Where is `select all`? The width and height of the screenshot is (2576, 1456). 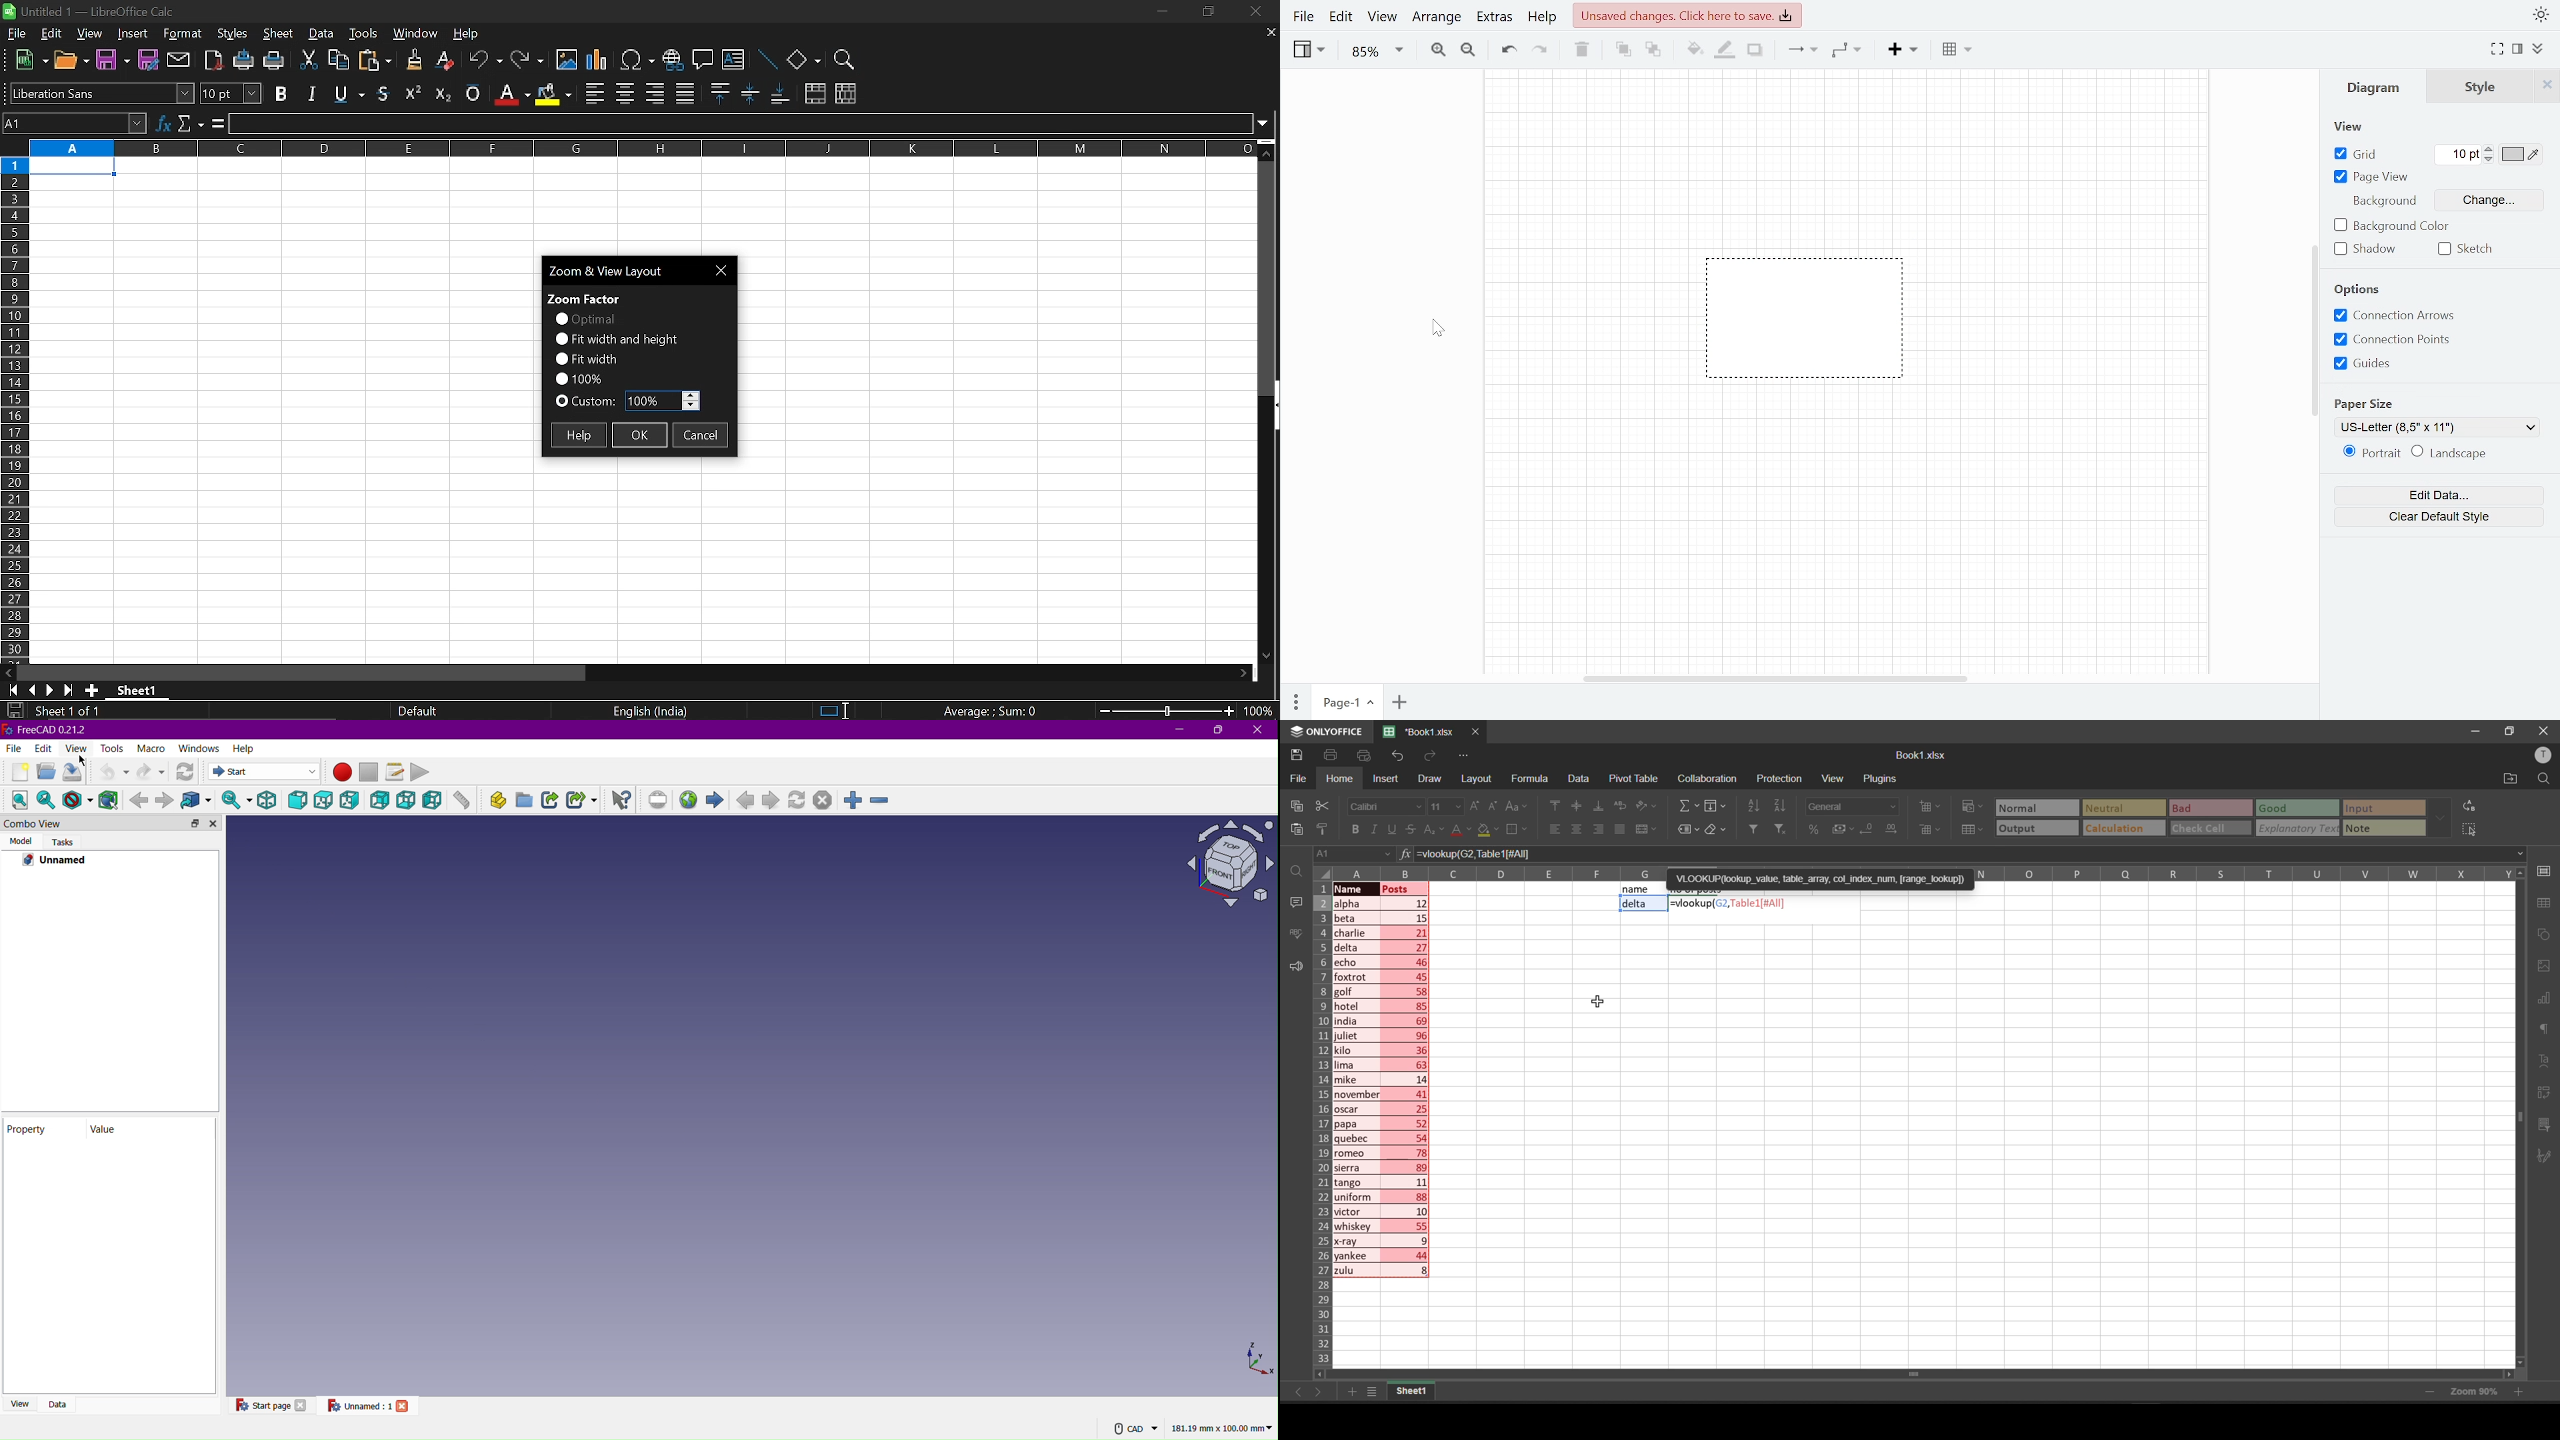
select all is located at coordinates (1323, 873).